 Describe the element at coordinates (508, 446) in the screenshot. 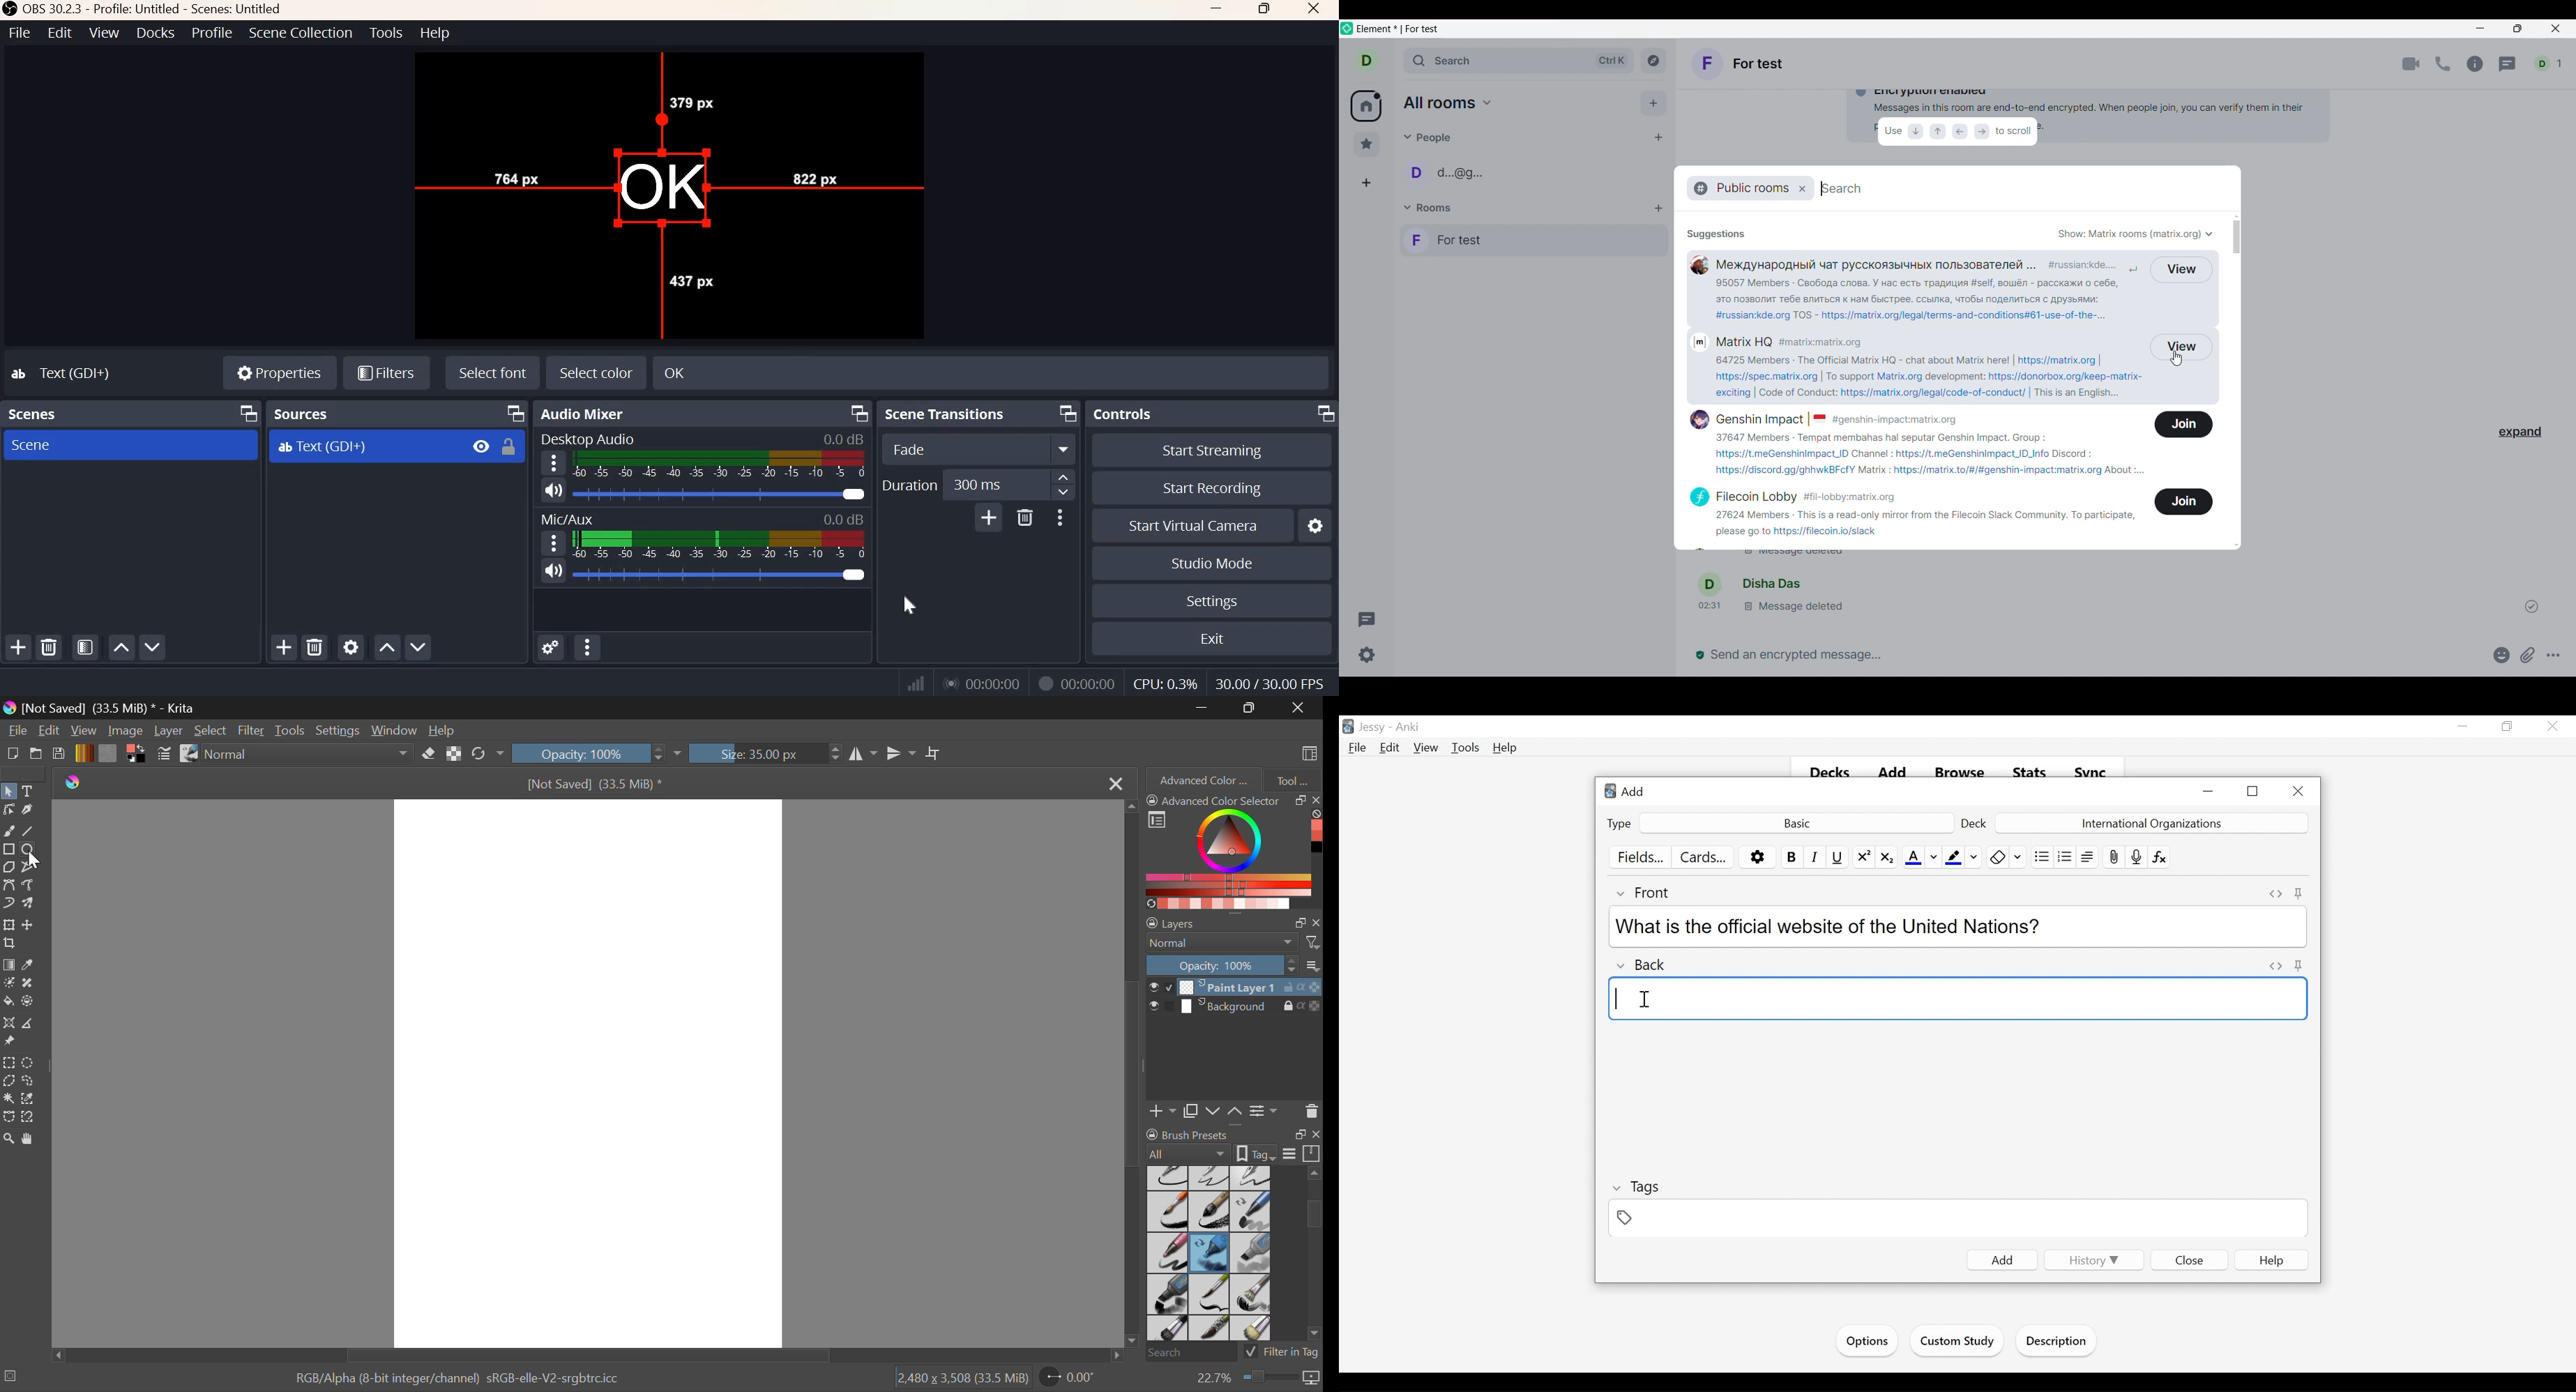

I see `Lock Toggle` at that location.